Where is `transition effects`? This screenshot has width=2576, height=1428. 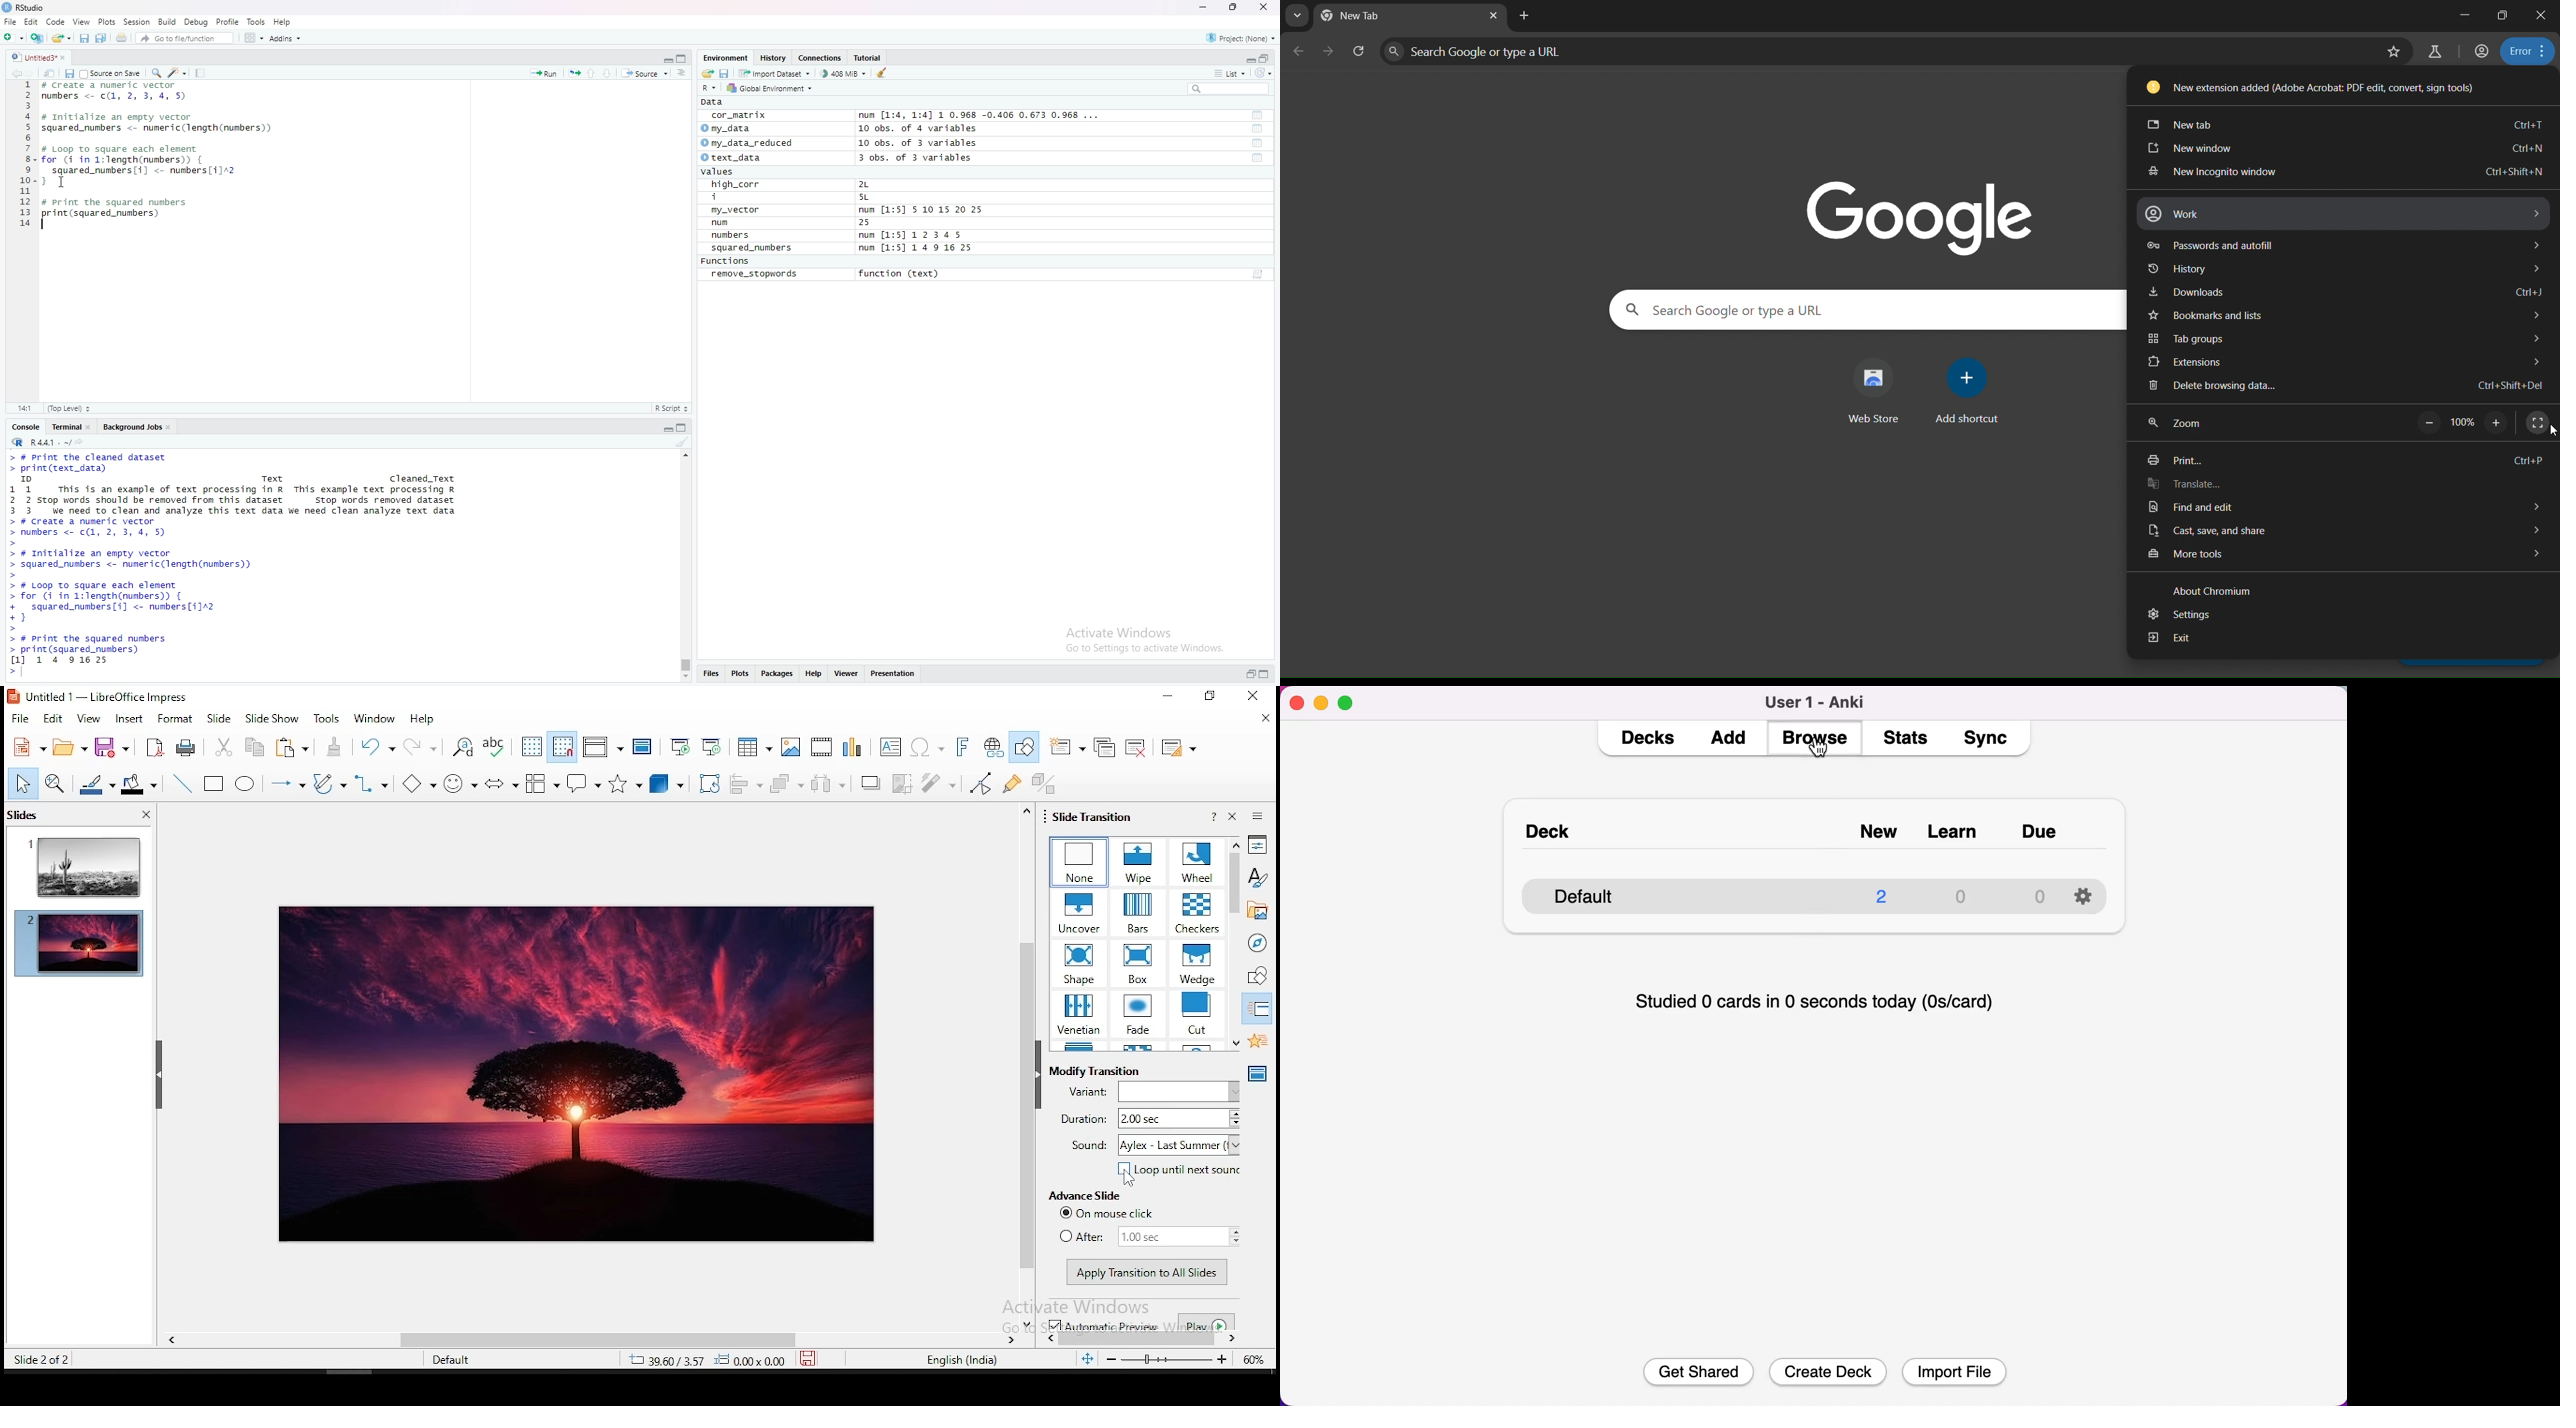 transition effects is located at coordinates (1138, 862).